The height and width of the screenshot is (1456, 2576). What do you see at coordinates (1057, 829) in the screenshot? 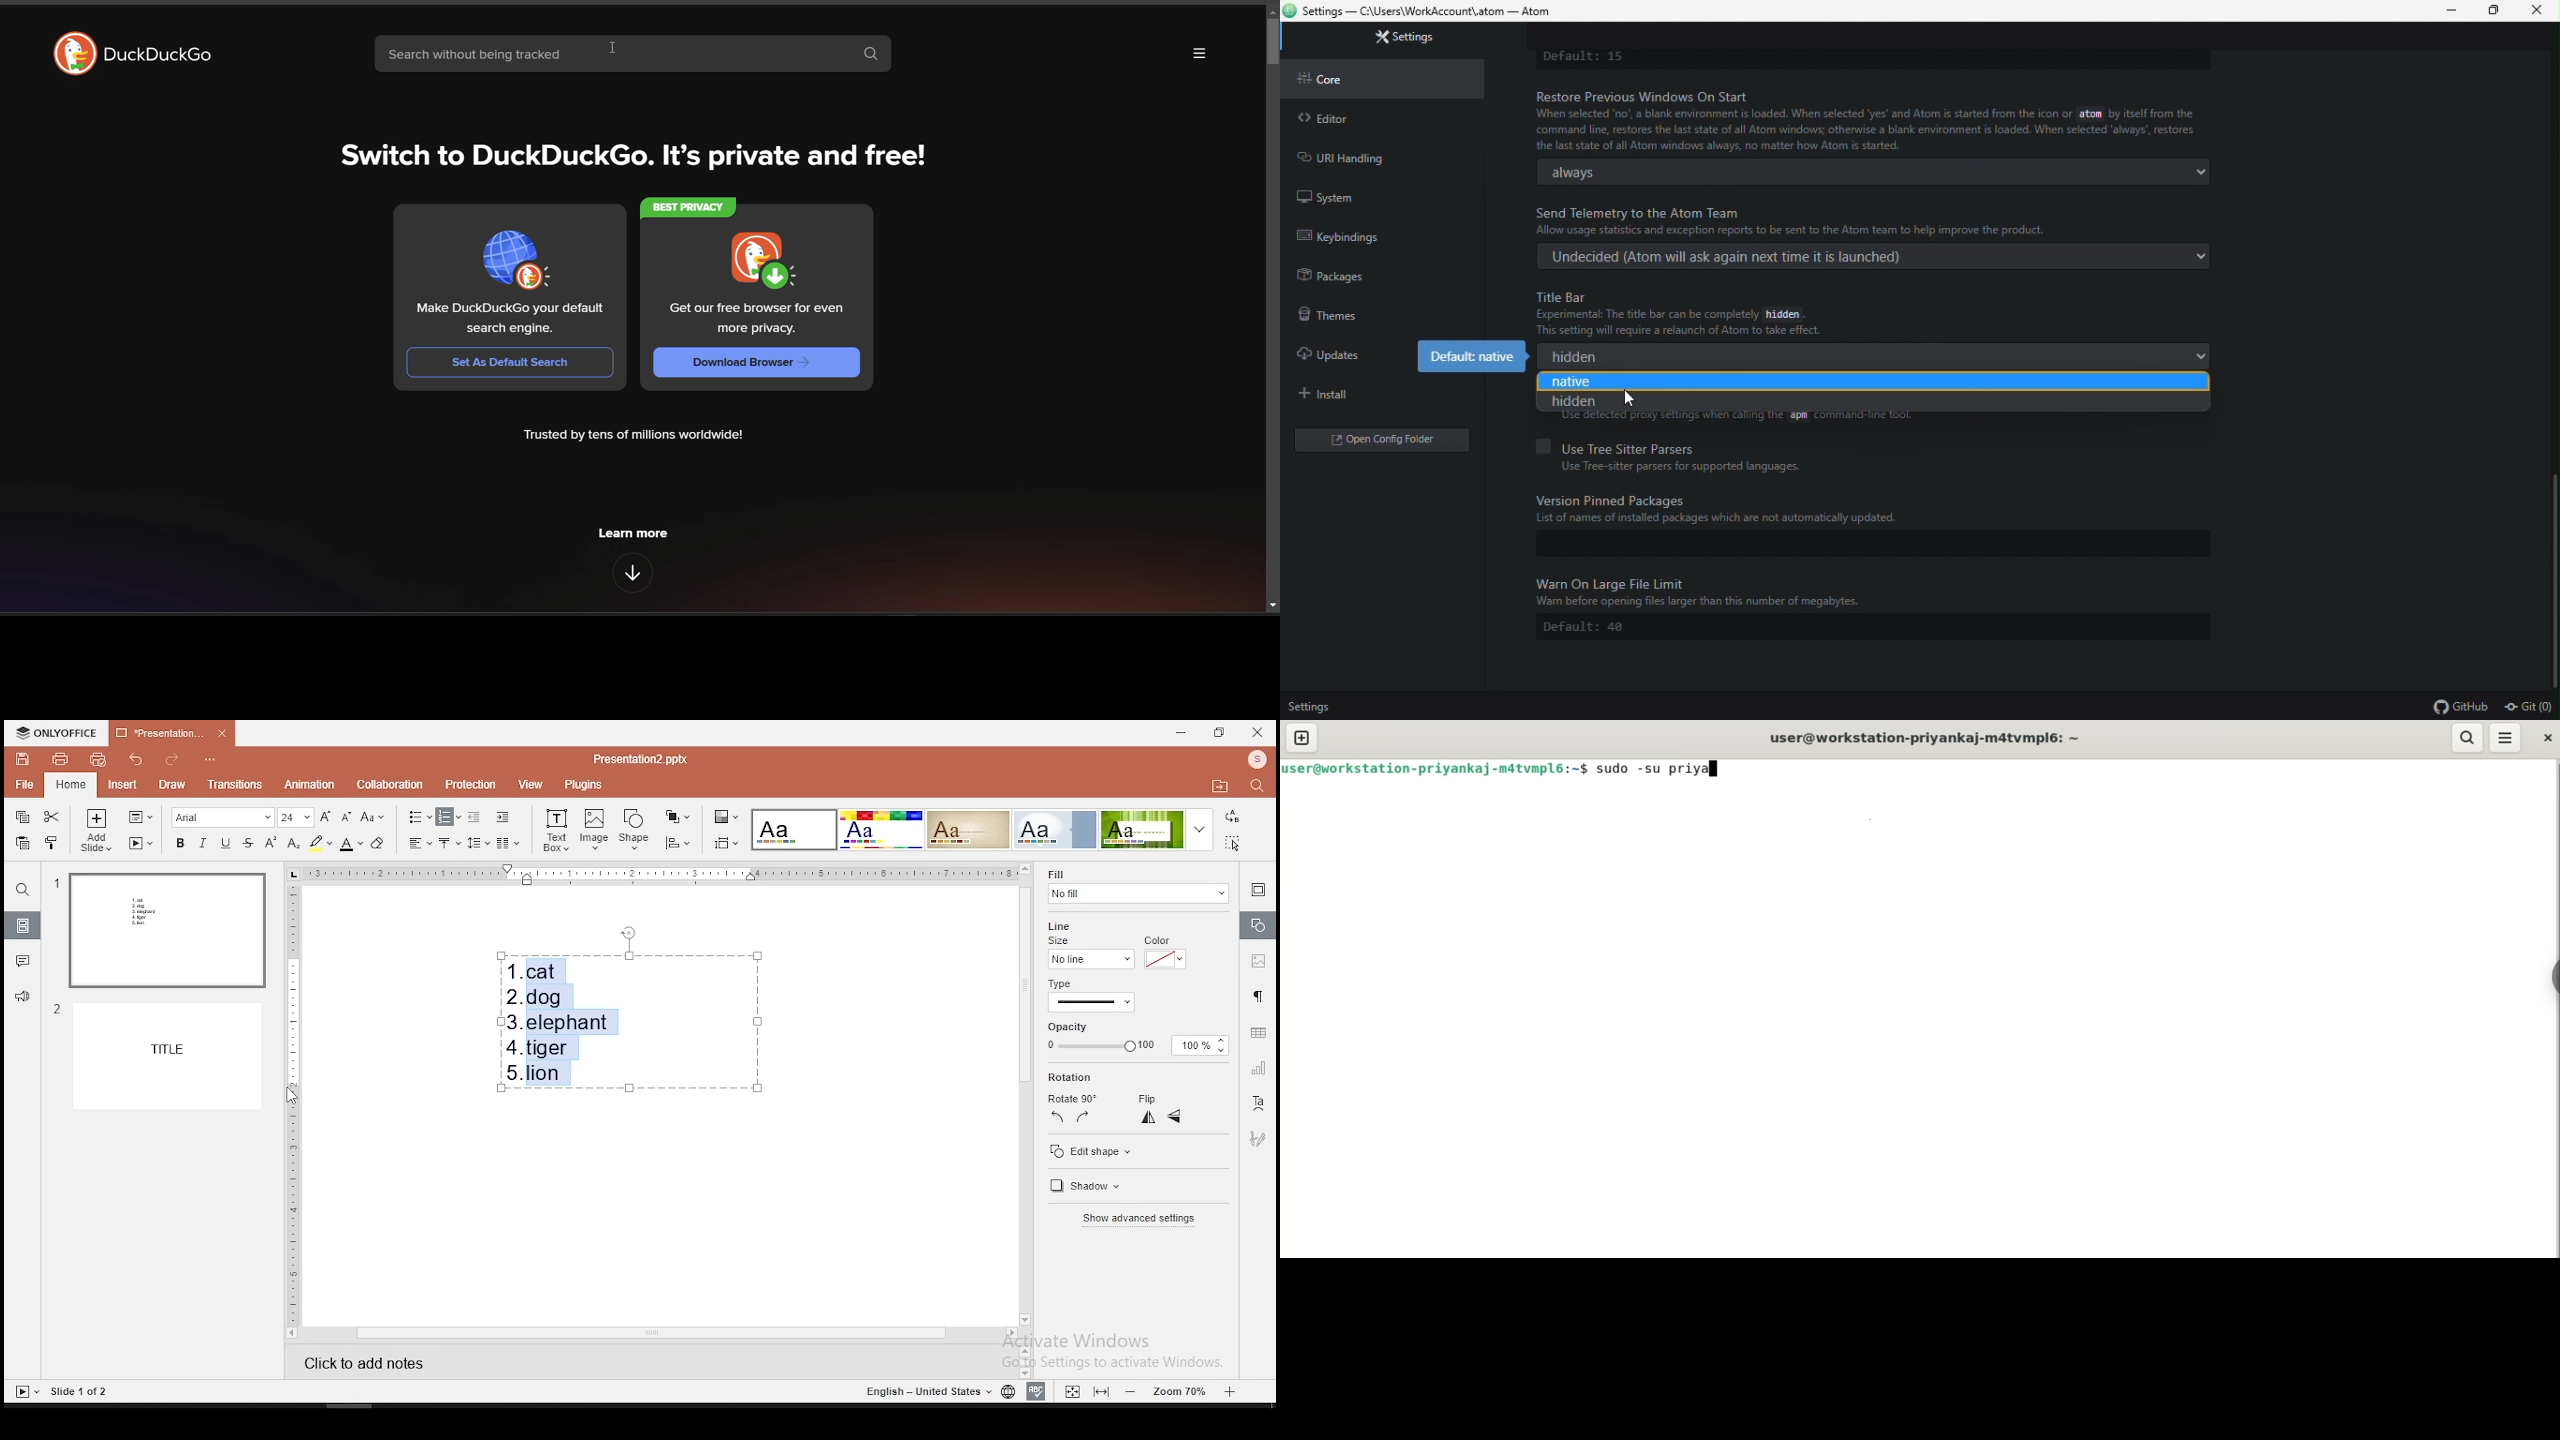
I see `theme ` at bounding box center [1057, 829].